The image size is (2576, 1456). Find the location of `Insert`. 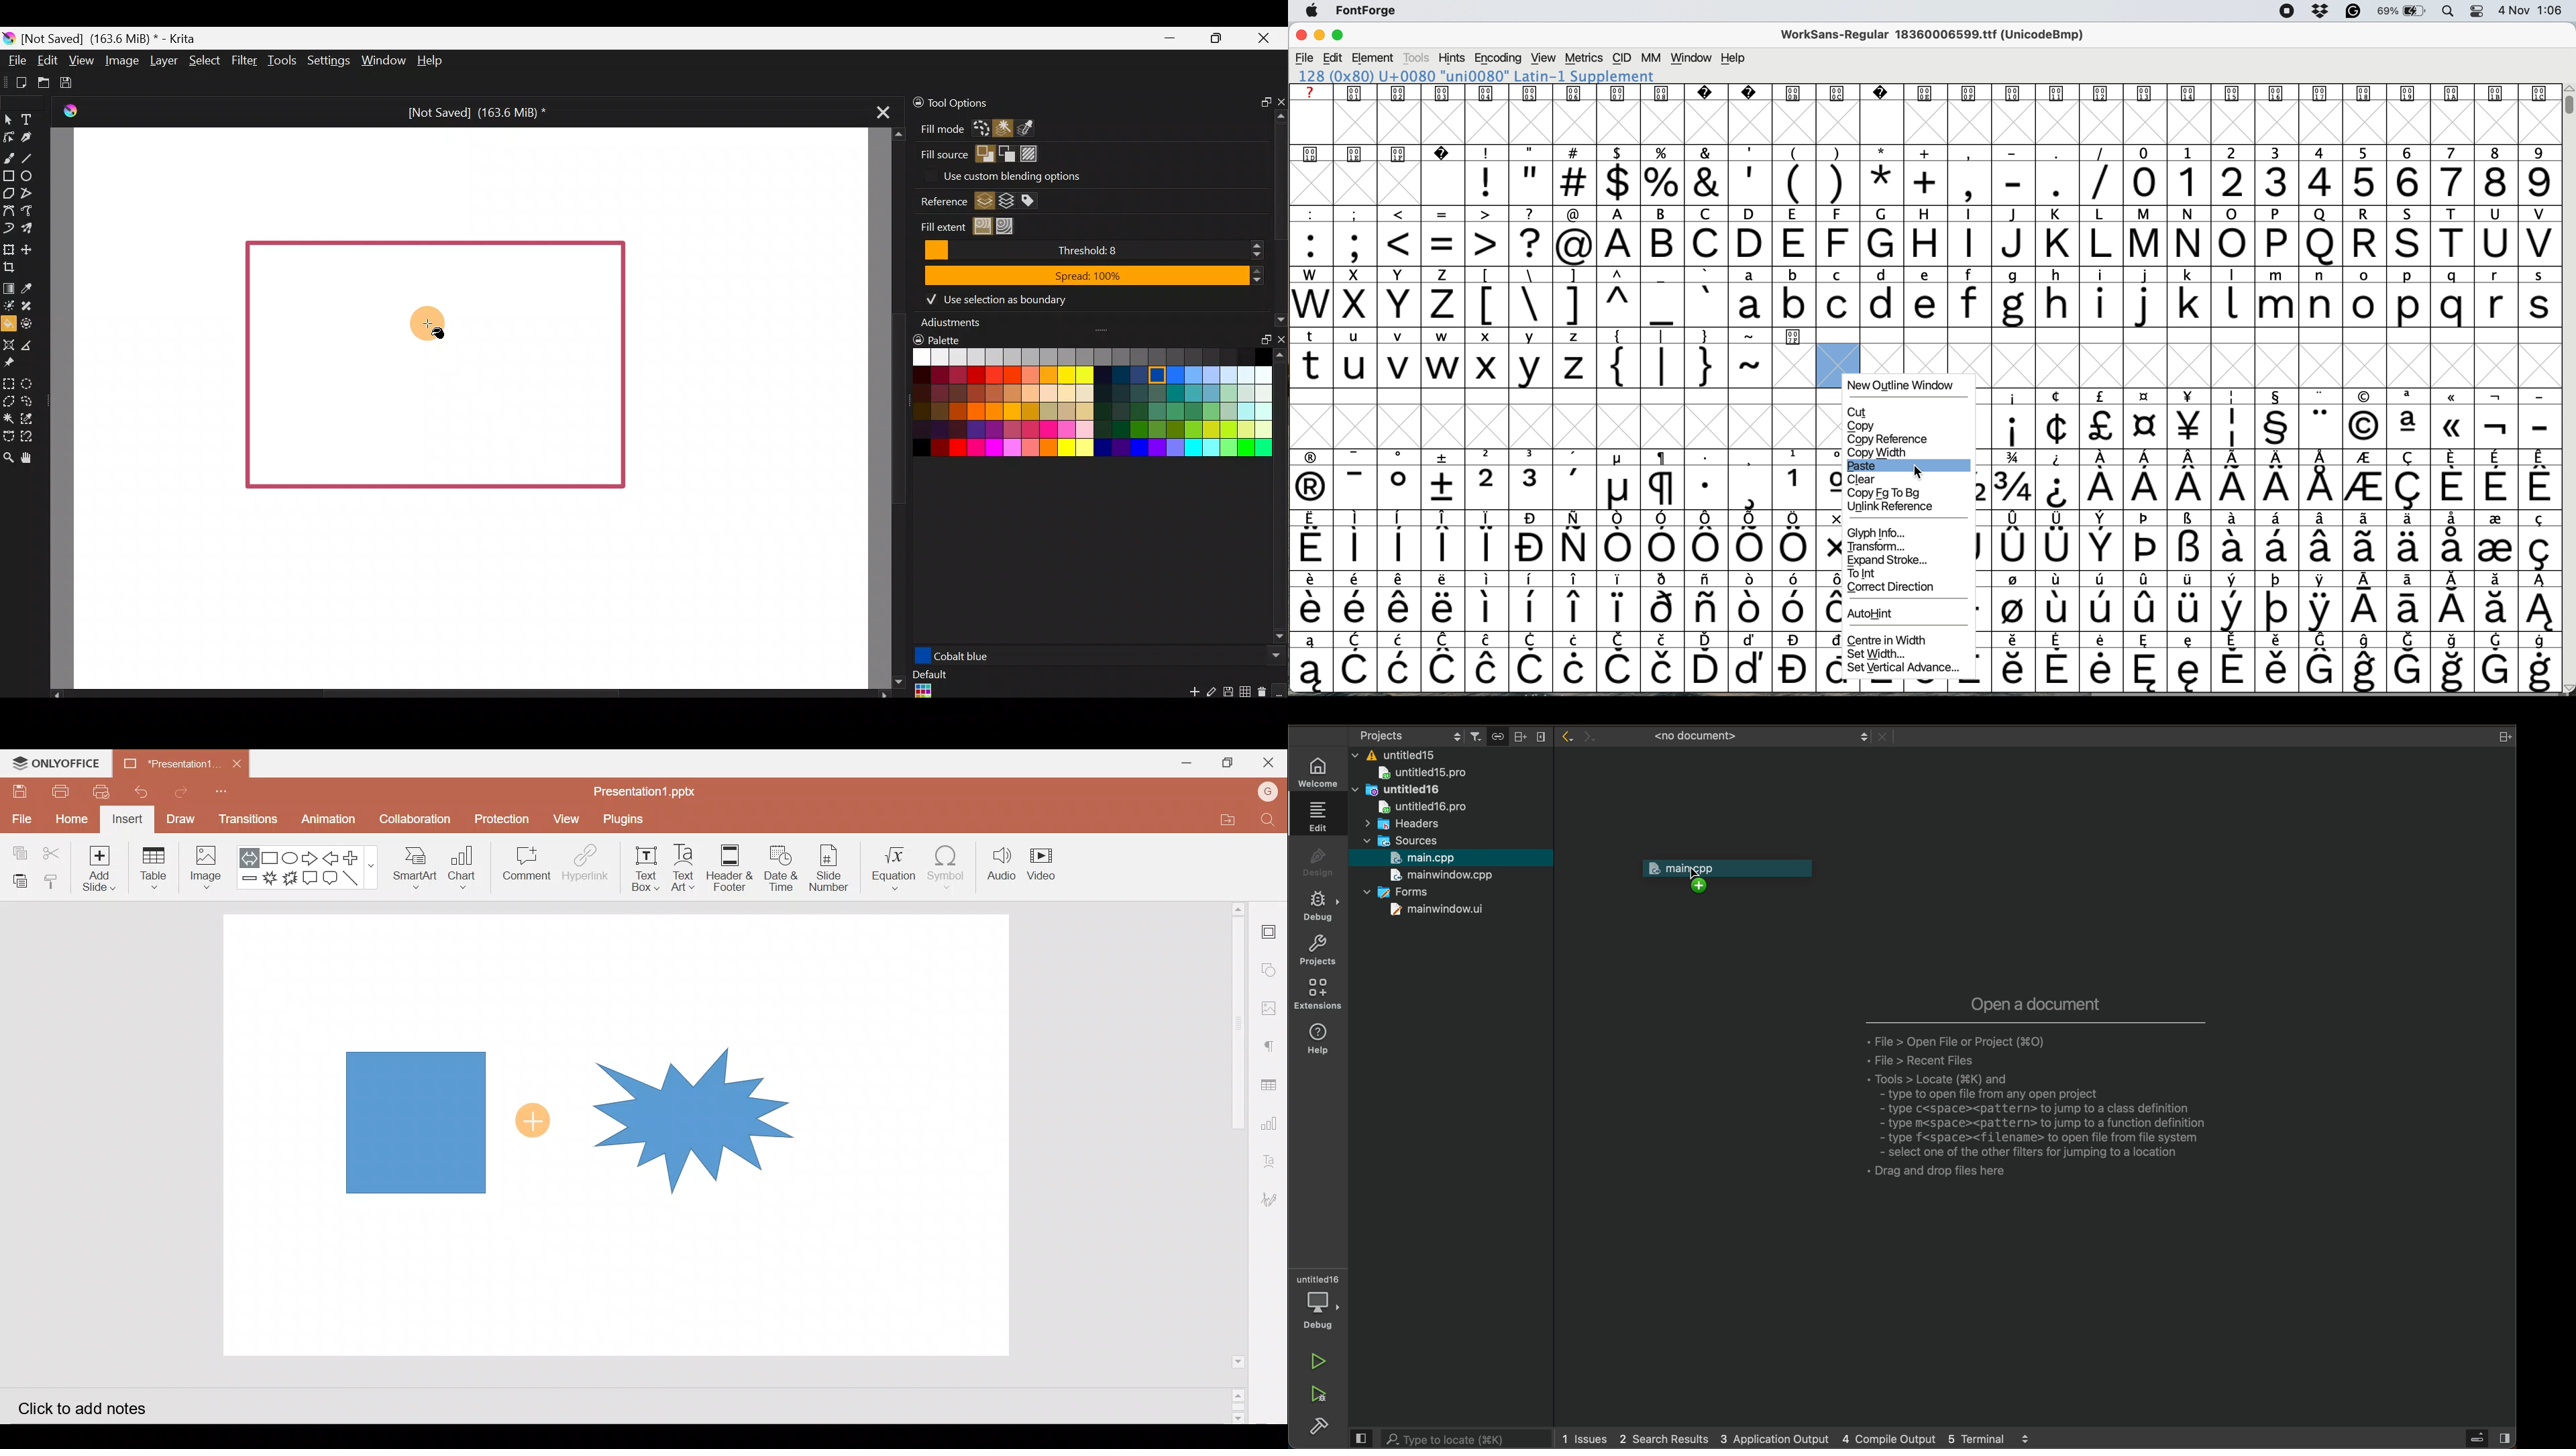

Insert is located at coordinates (128, 820).